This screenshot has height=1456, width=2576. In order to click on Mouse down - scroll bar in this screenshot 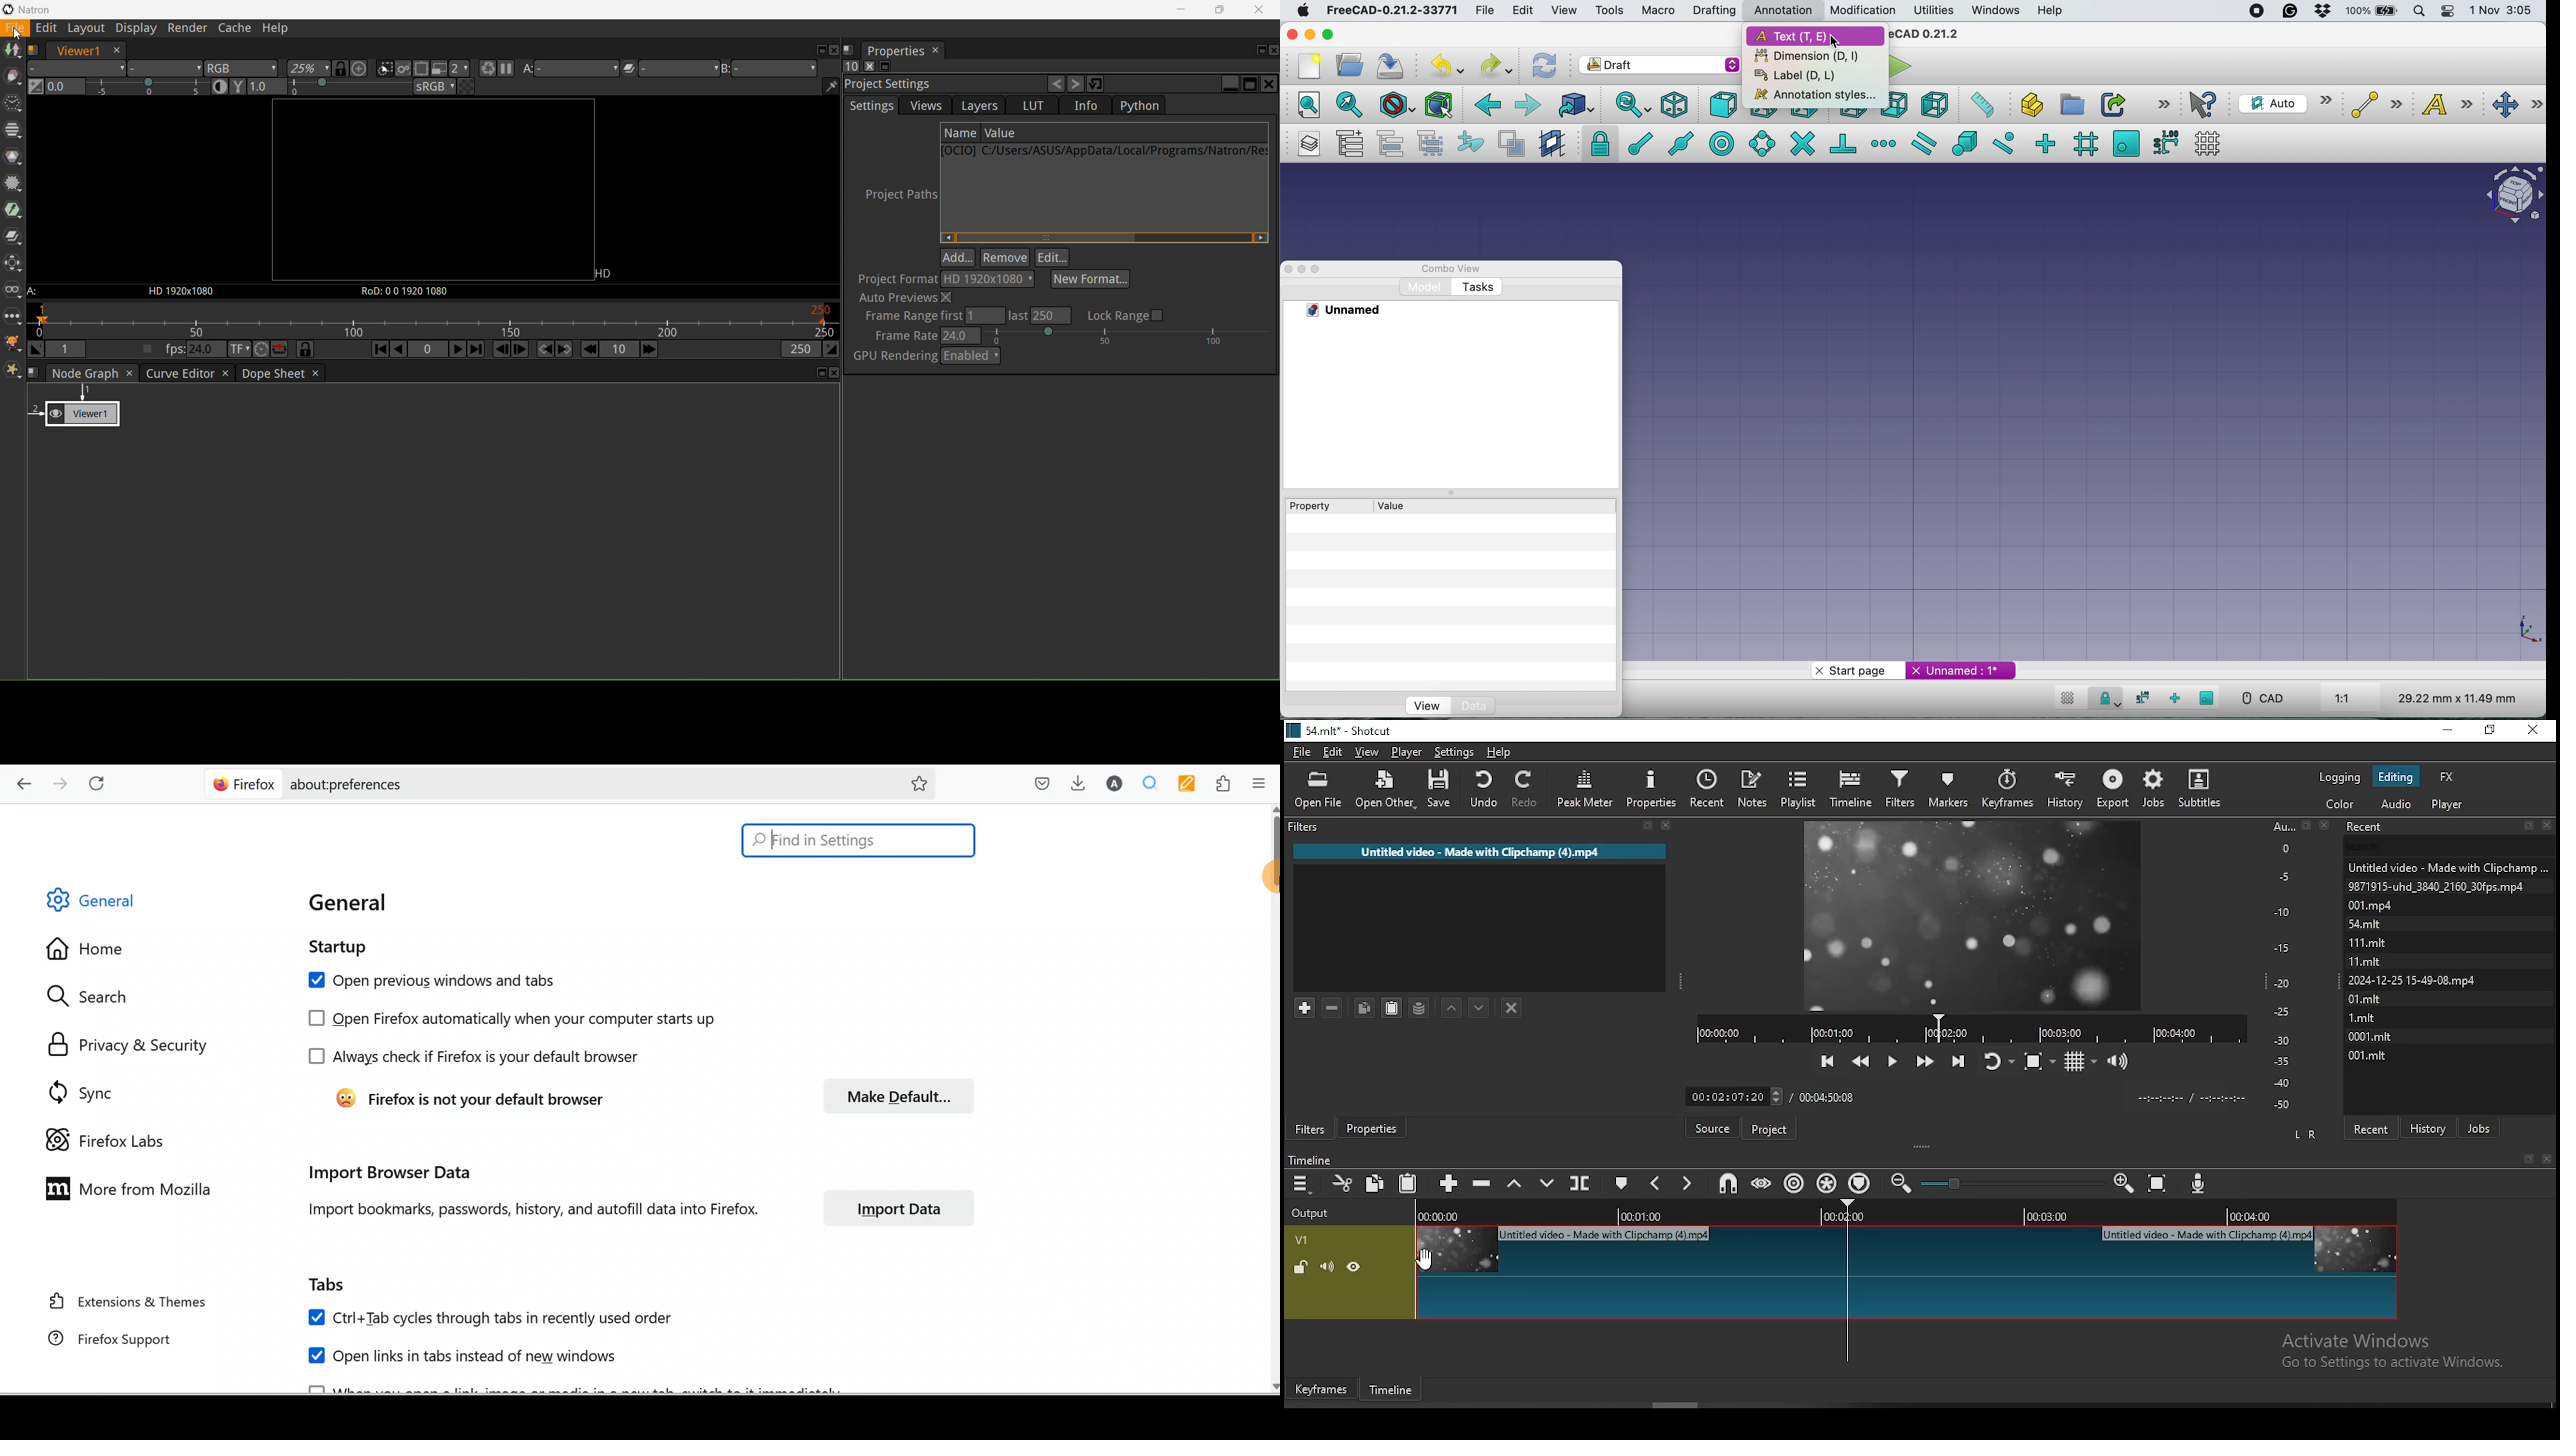, I will do `click(1272, 859)`.